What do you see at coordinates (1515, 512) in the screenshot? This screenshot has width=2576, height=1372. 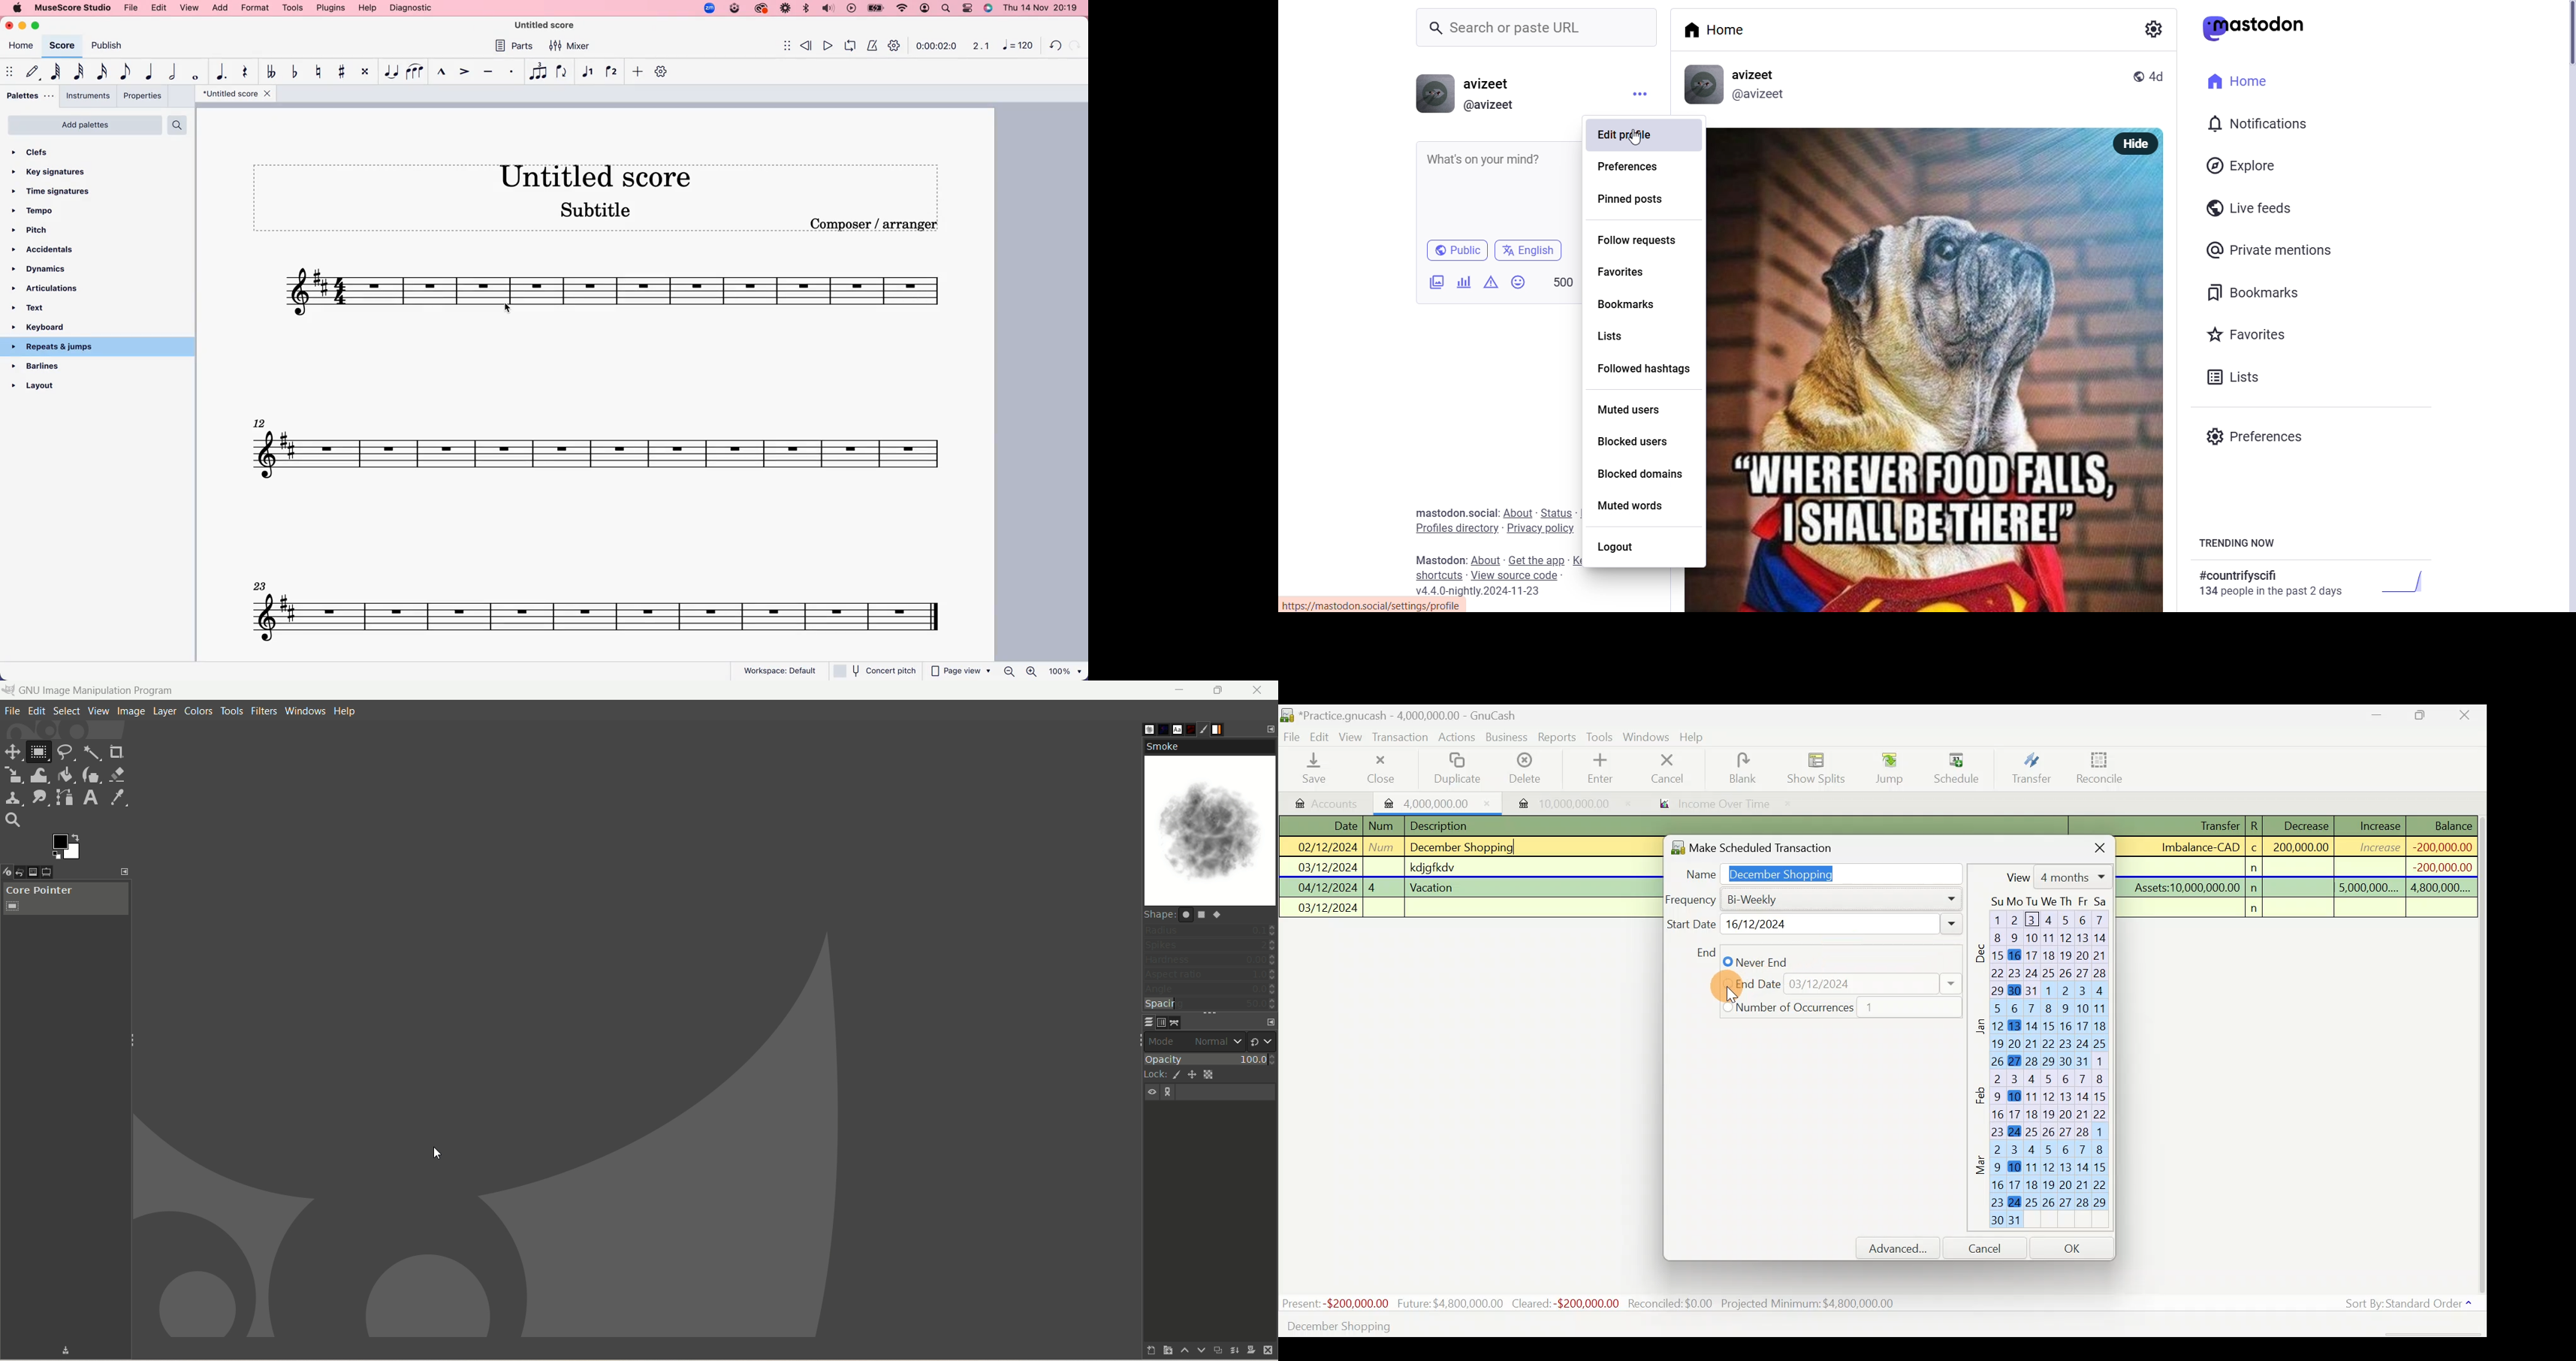 I see `about` at bounding box center [1515, 512].